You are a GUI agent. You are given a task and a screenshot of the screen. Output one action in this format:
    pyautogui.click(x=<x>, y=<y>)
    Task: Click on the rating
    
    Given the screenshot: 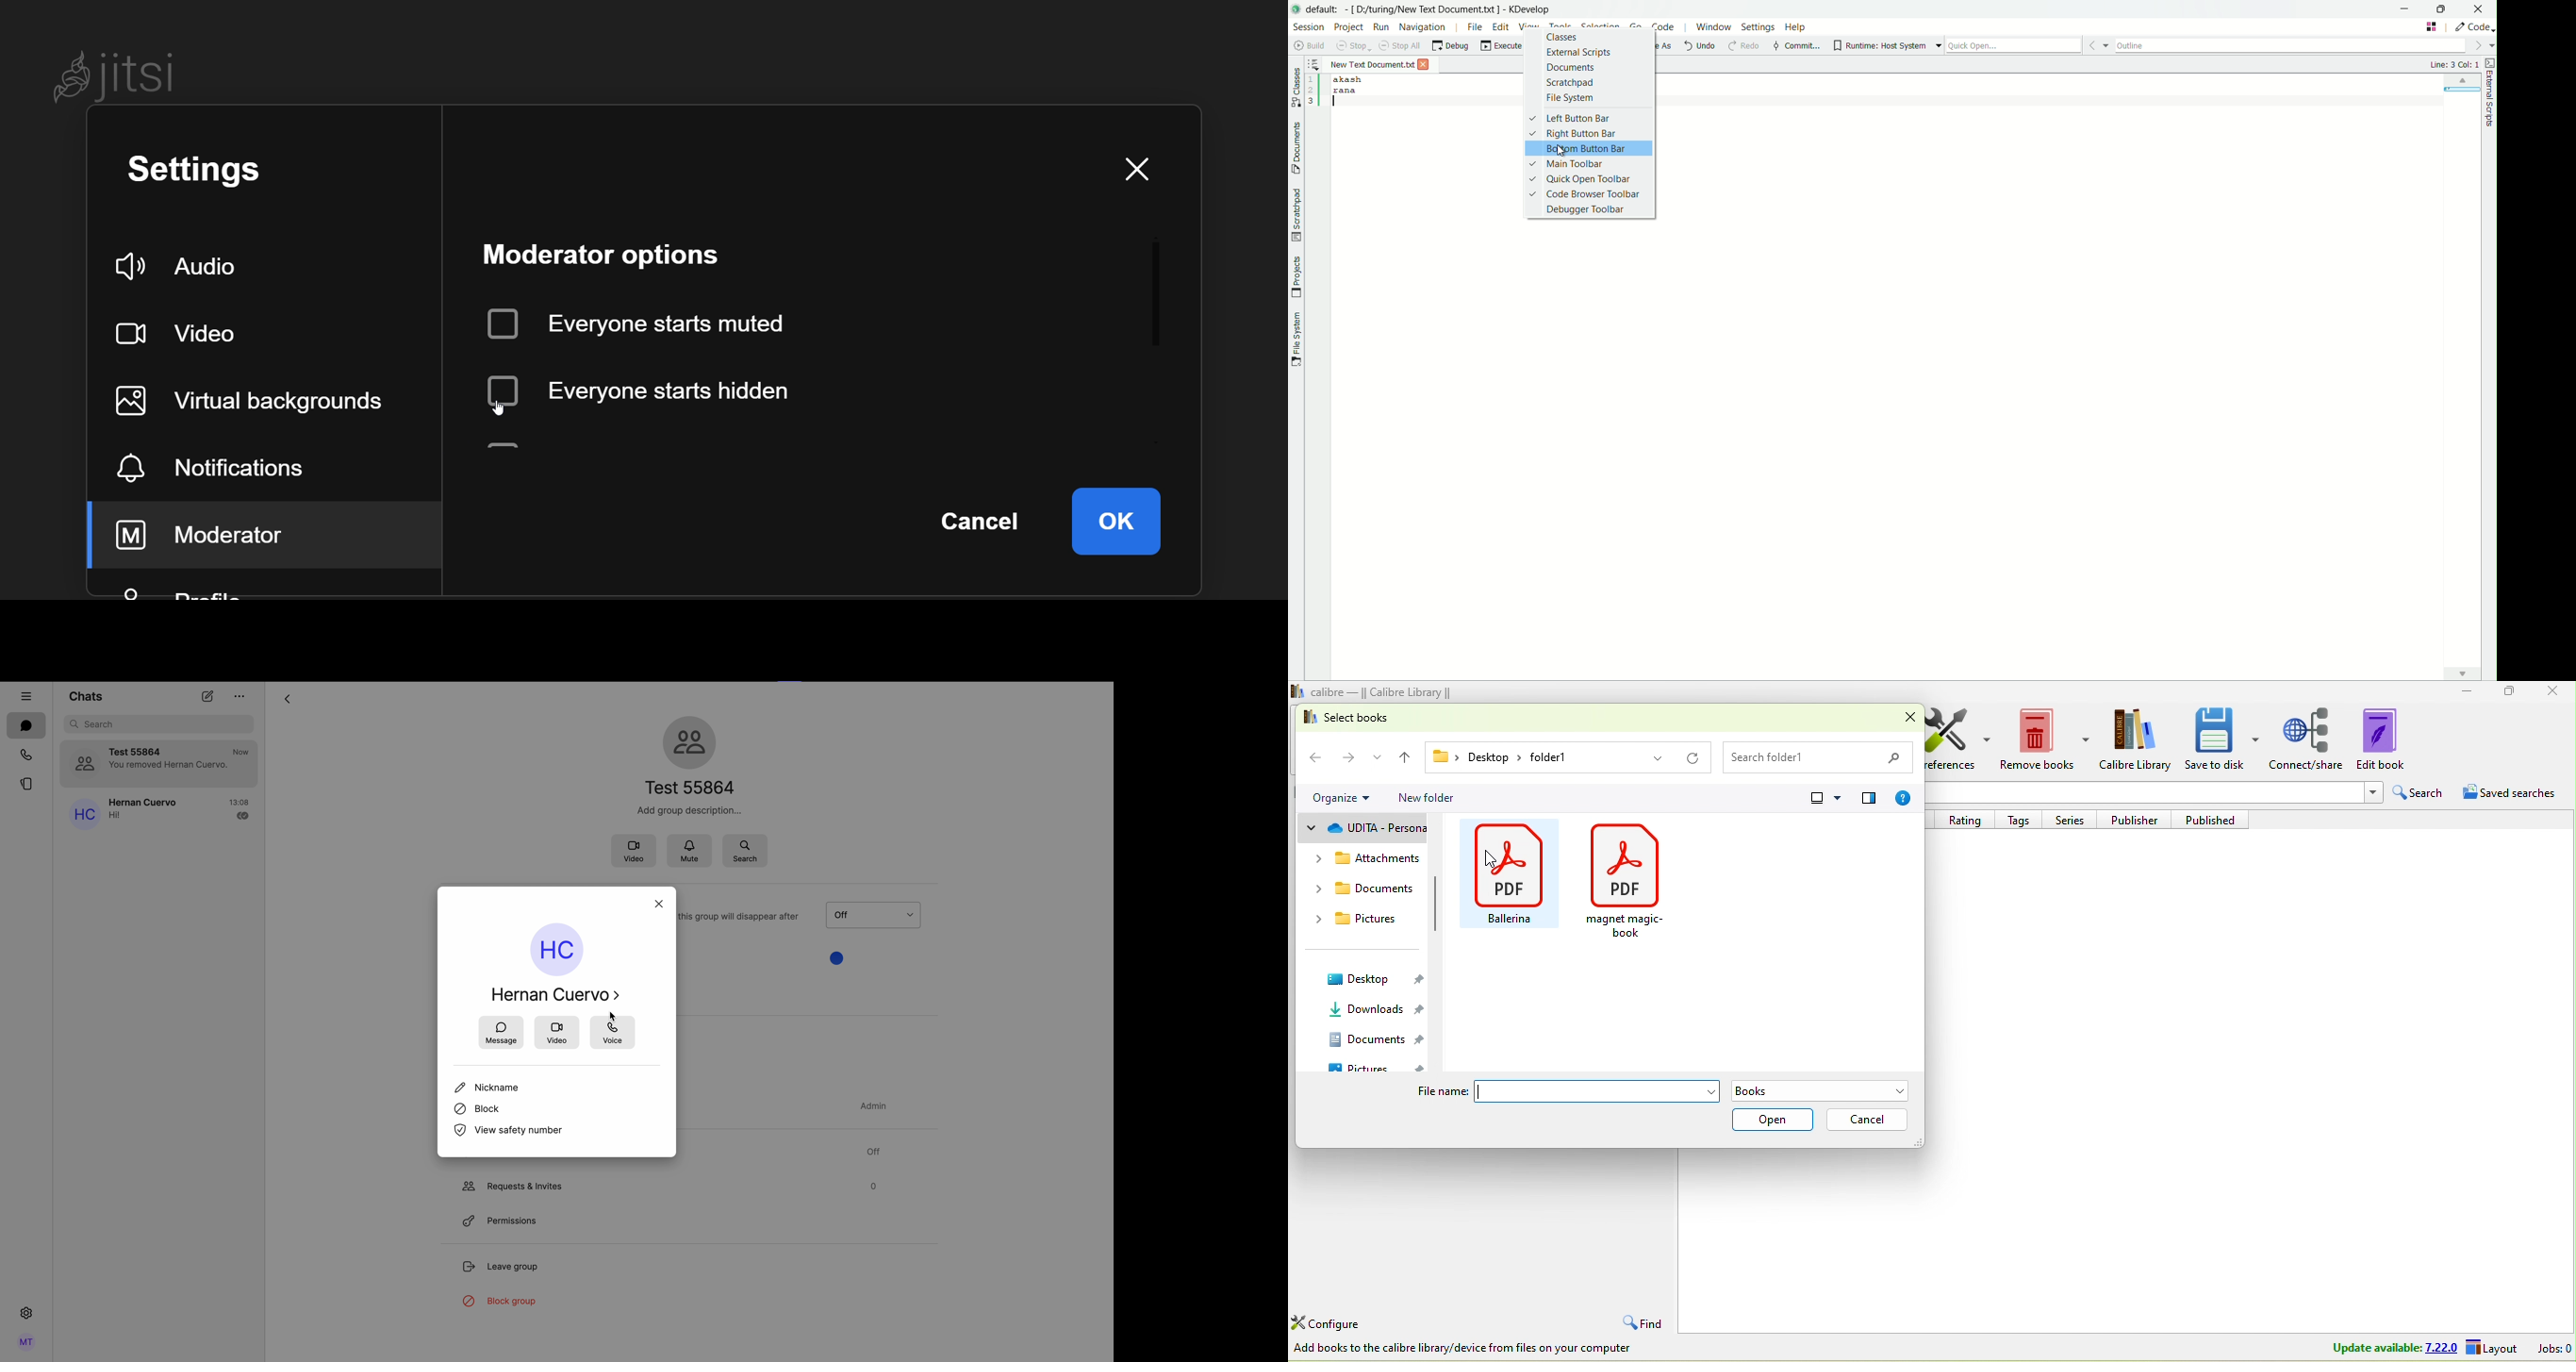 What is the action you would take?
    pyautogui.click(x=1971, y=820)
    